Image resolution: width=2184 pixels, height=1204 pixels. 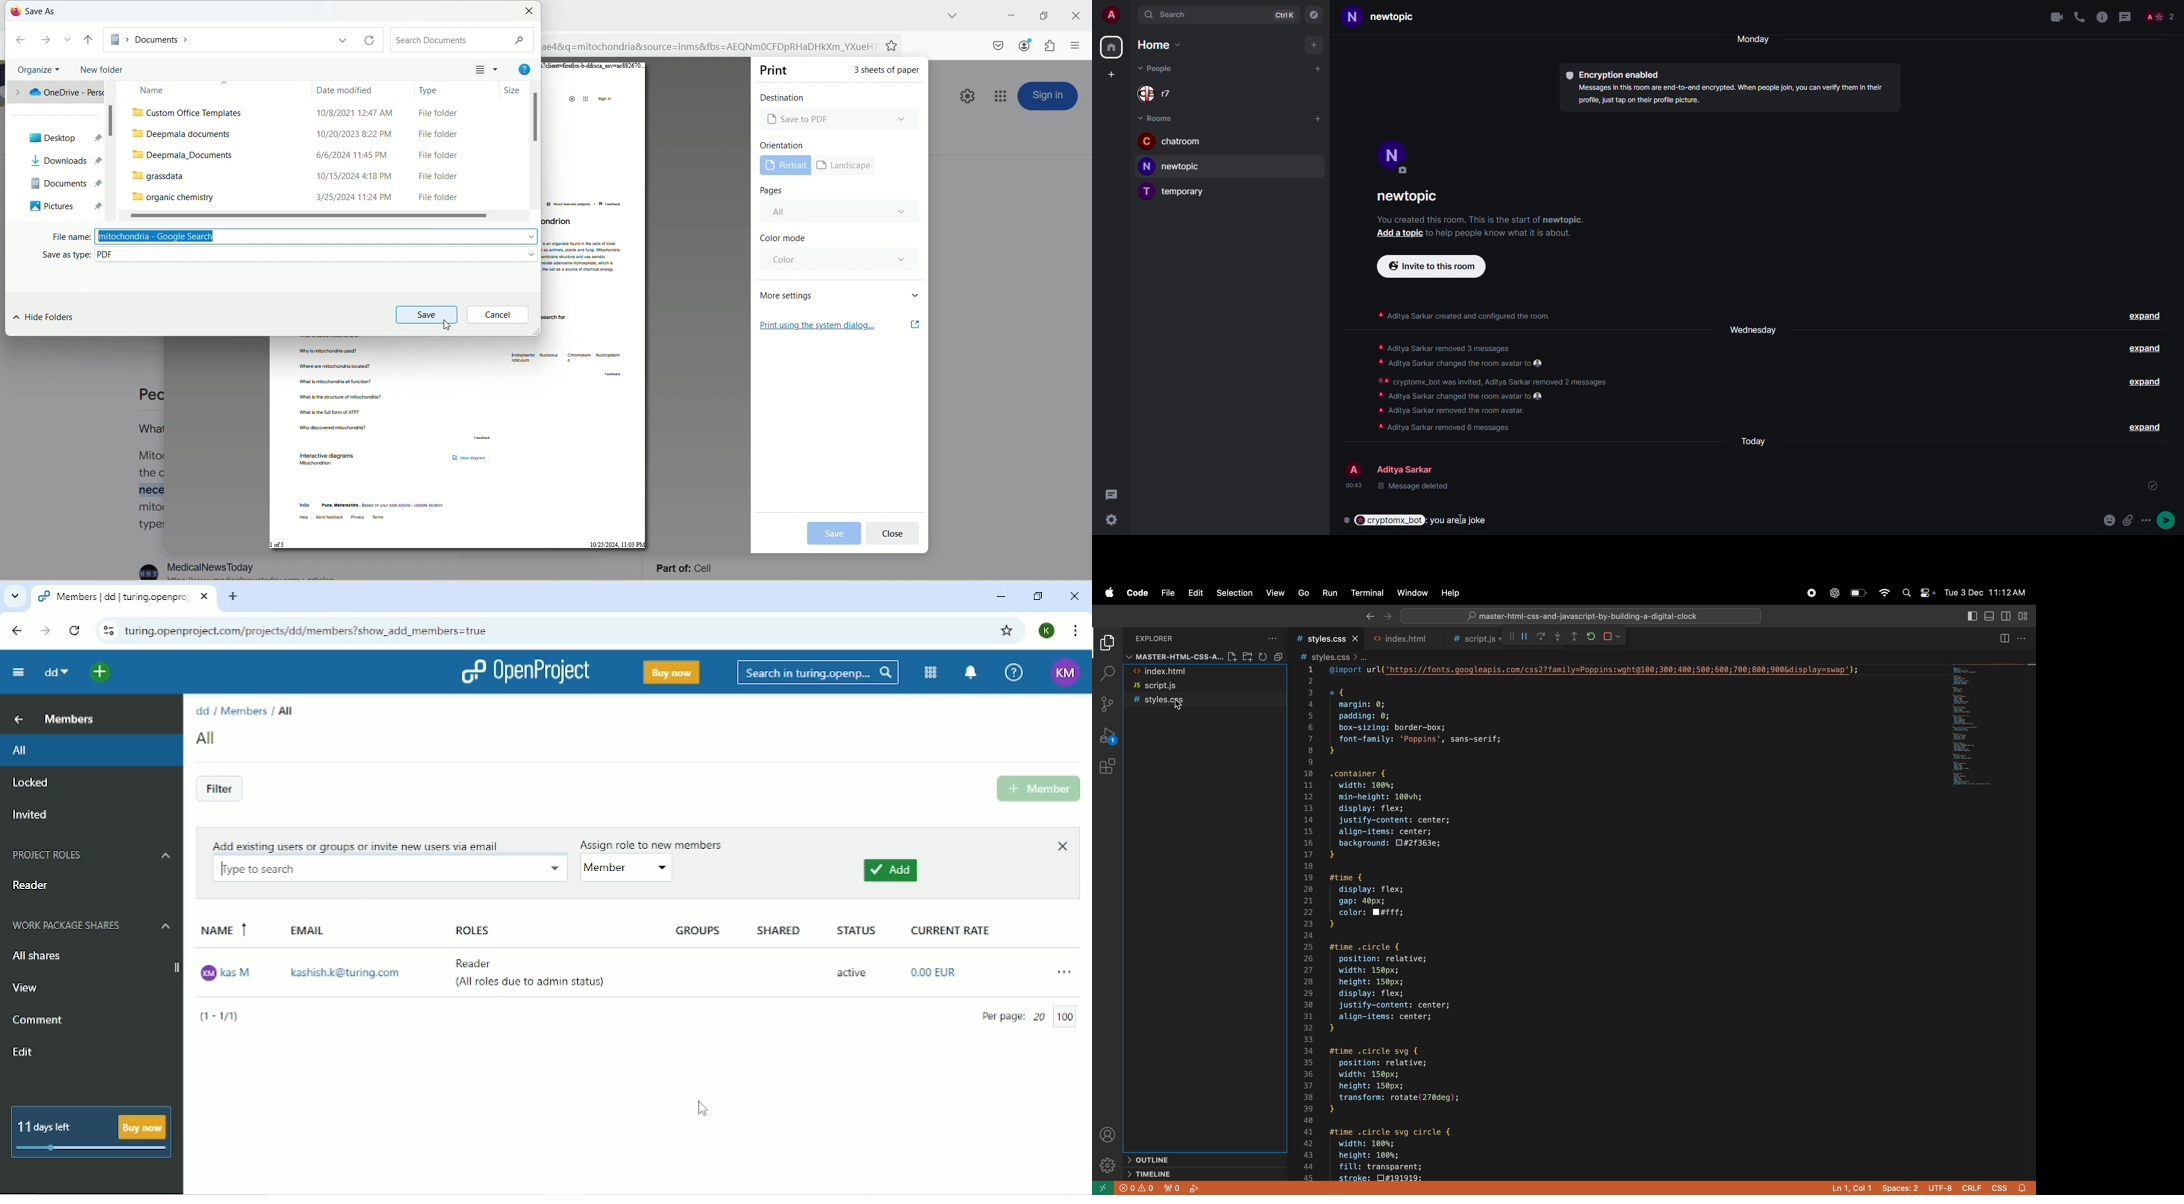 What do you see at coordinates (526, 69) in the screenshot?
I see `help` at bounding box center [526, 69].